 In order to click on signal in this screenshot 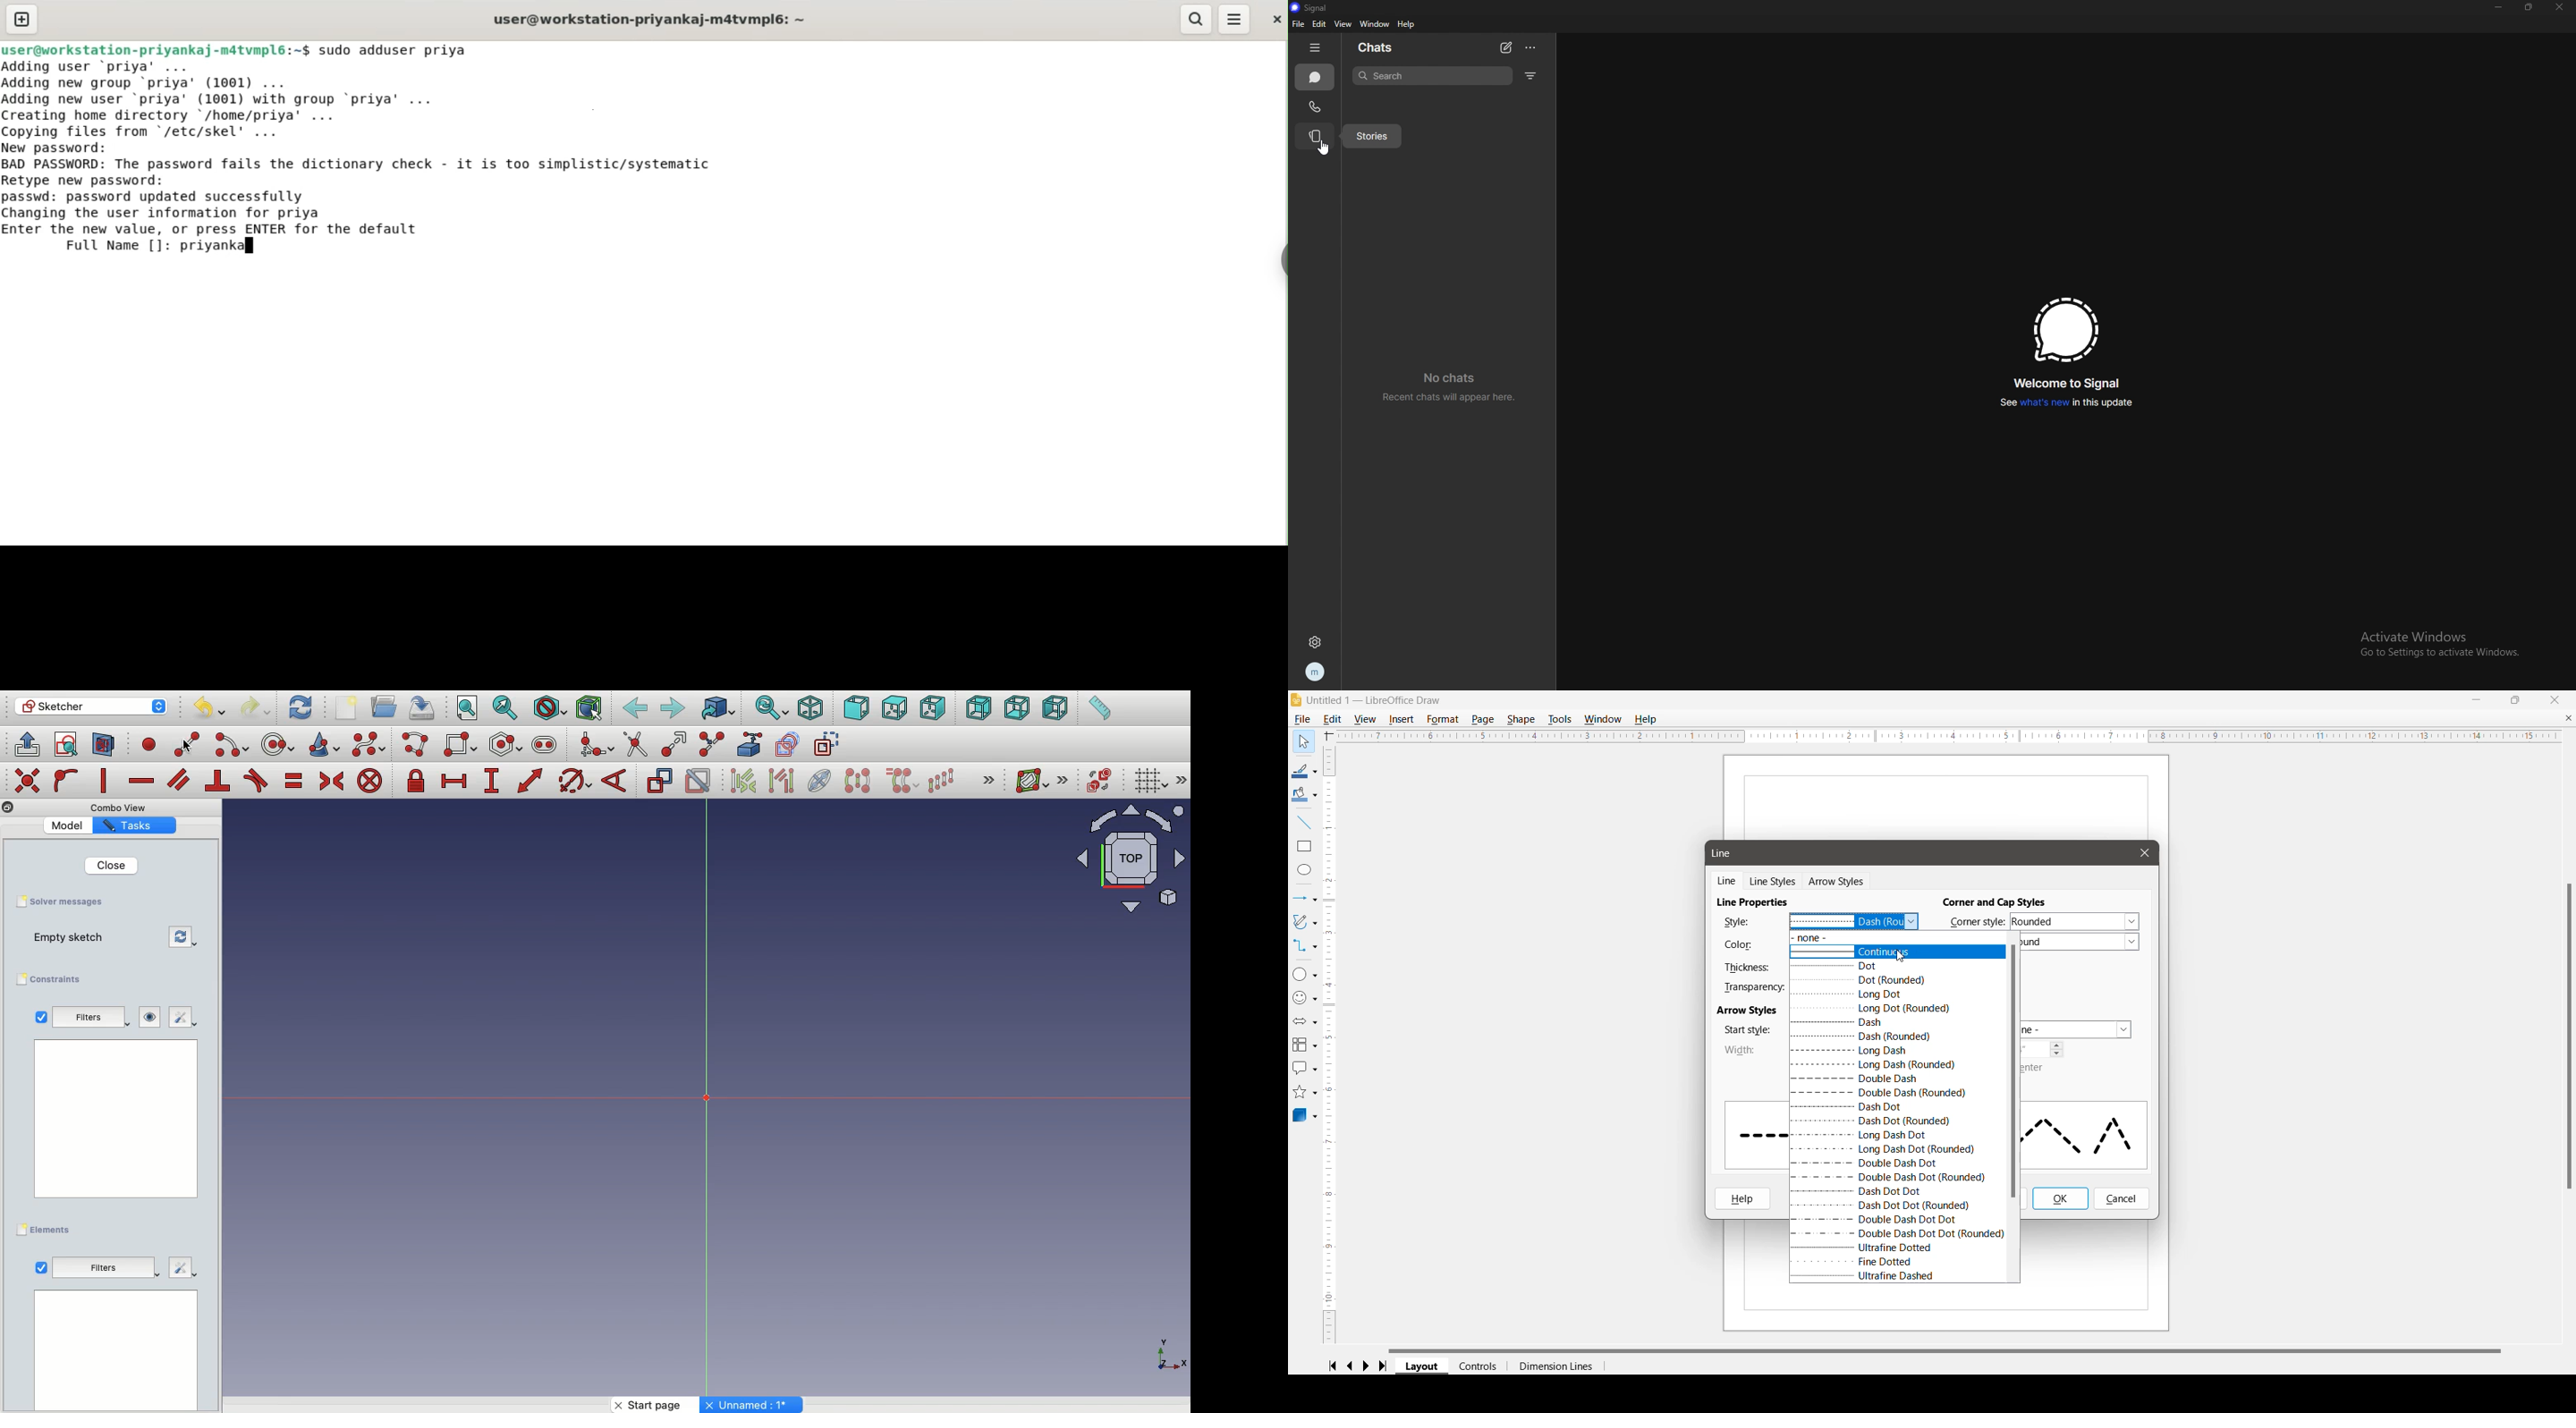, I will do `click(1311, 8)`.